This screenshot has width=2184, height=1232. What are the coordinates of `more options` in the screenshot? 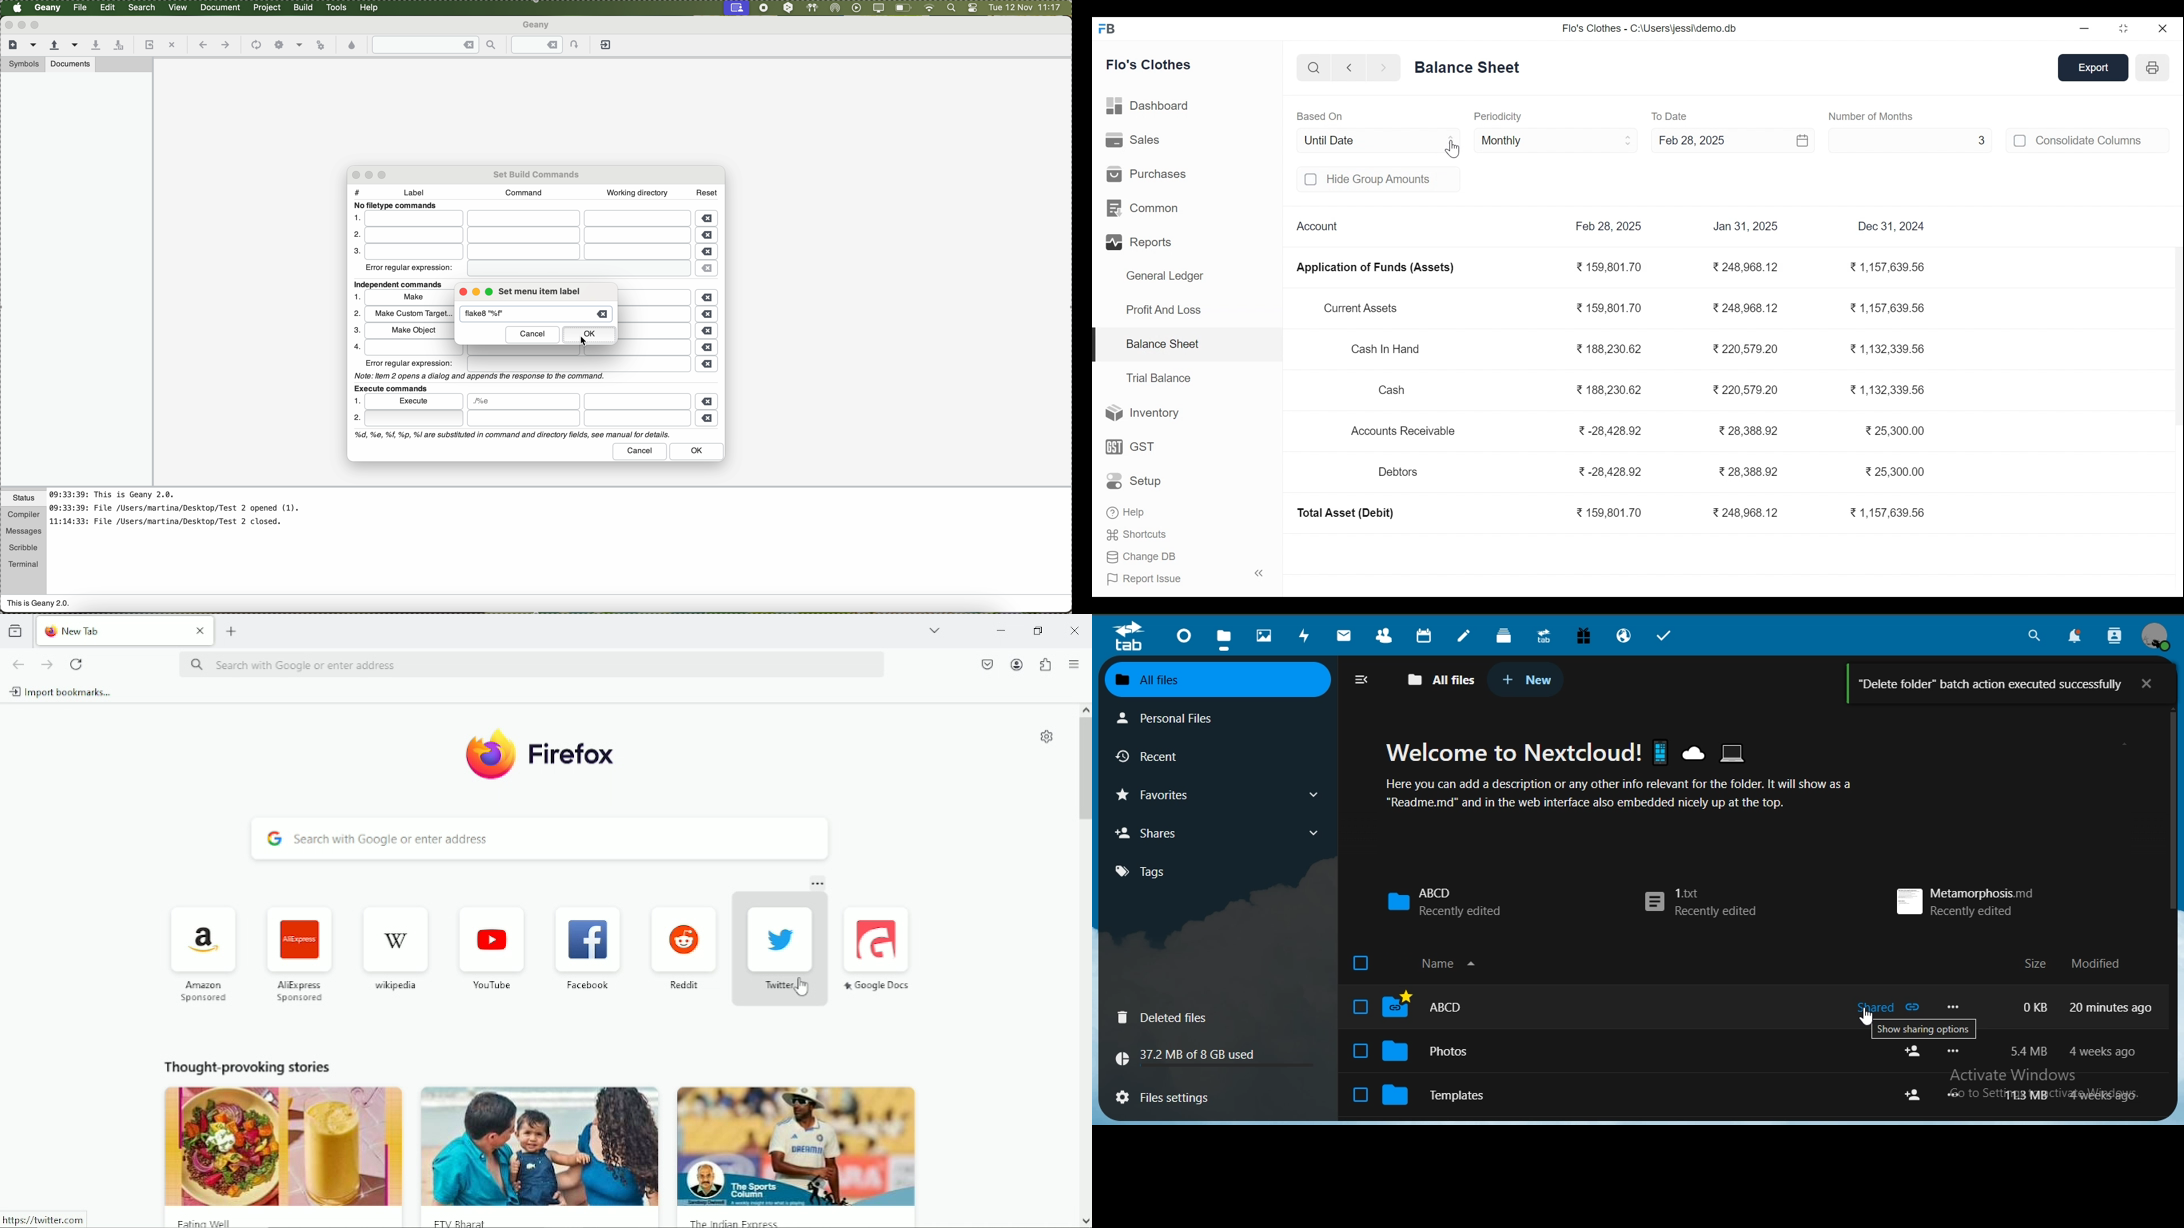 It's located at (1951, 1007).